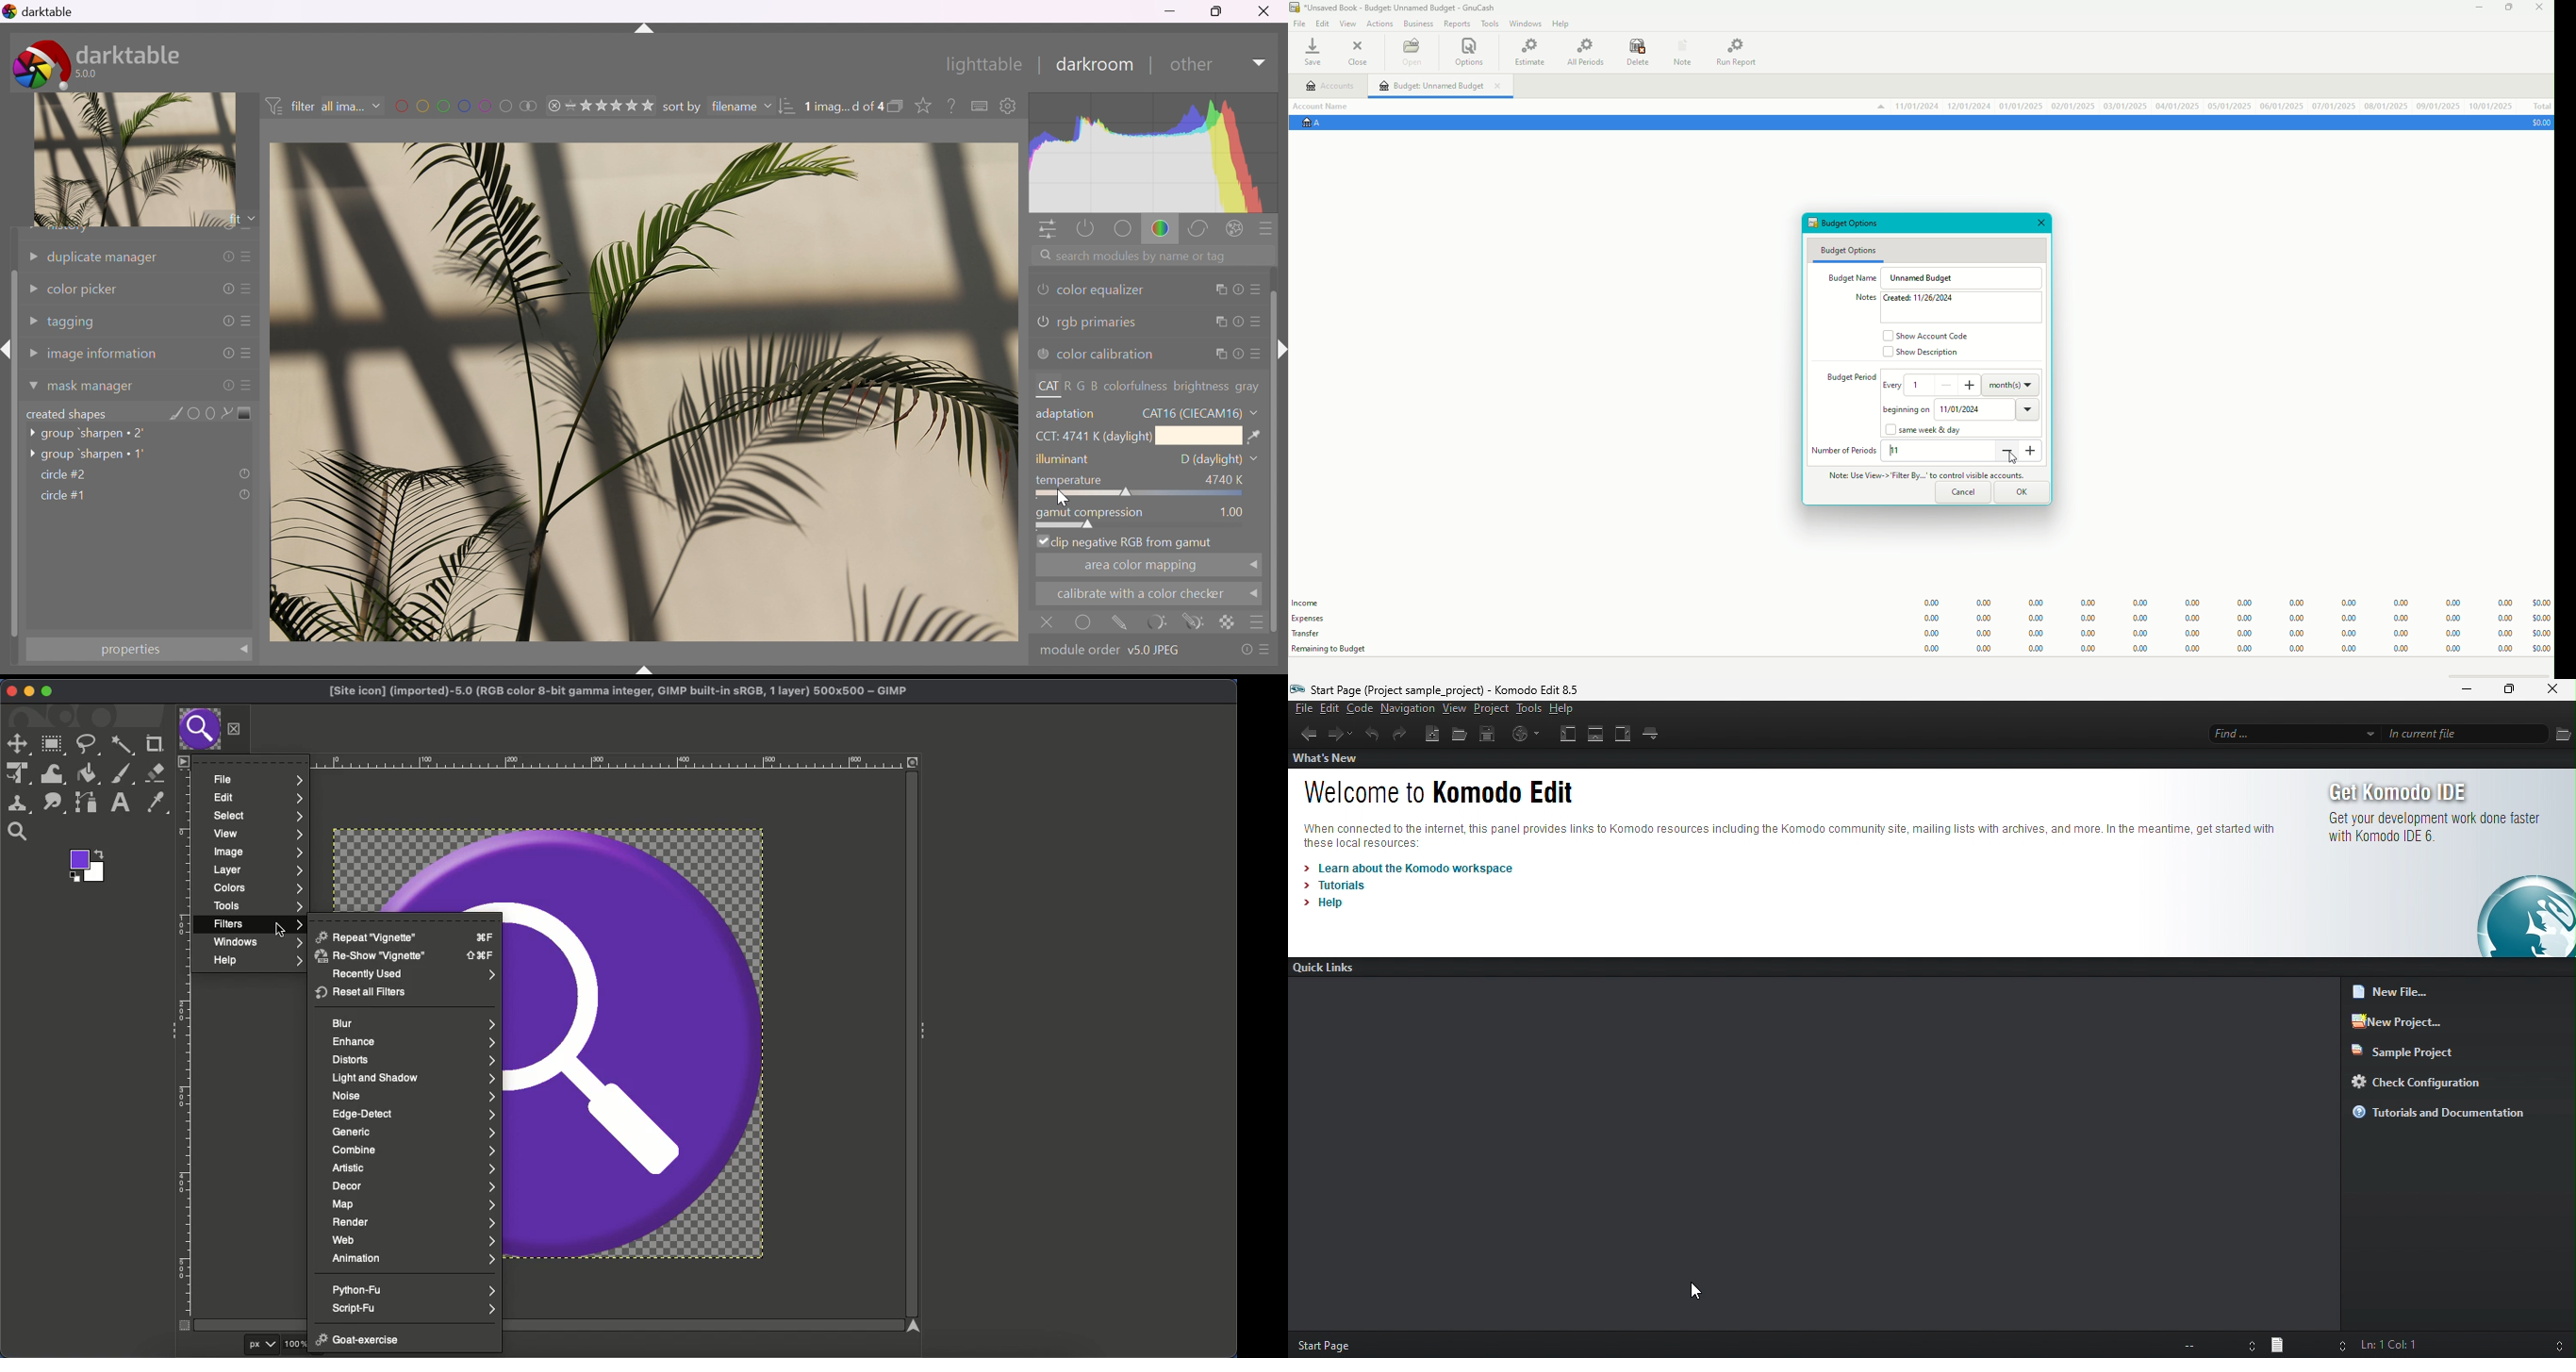 The image size is (2576, 1372). I want to click on color picker, so click(139, 291).